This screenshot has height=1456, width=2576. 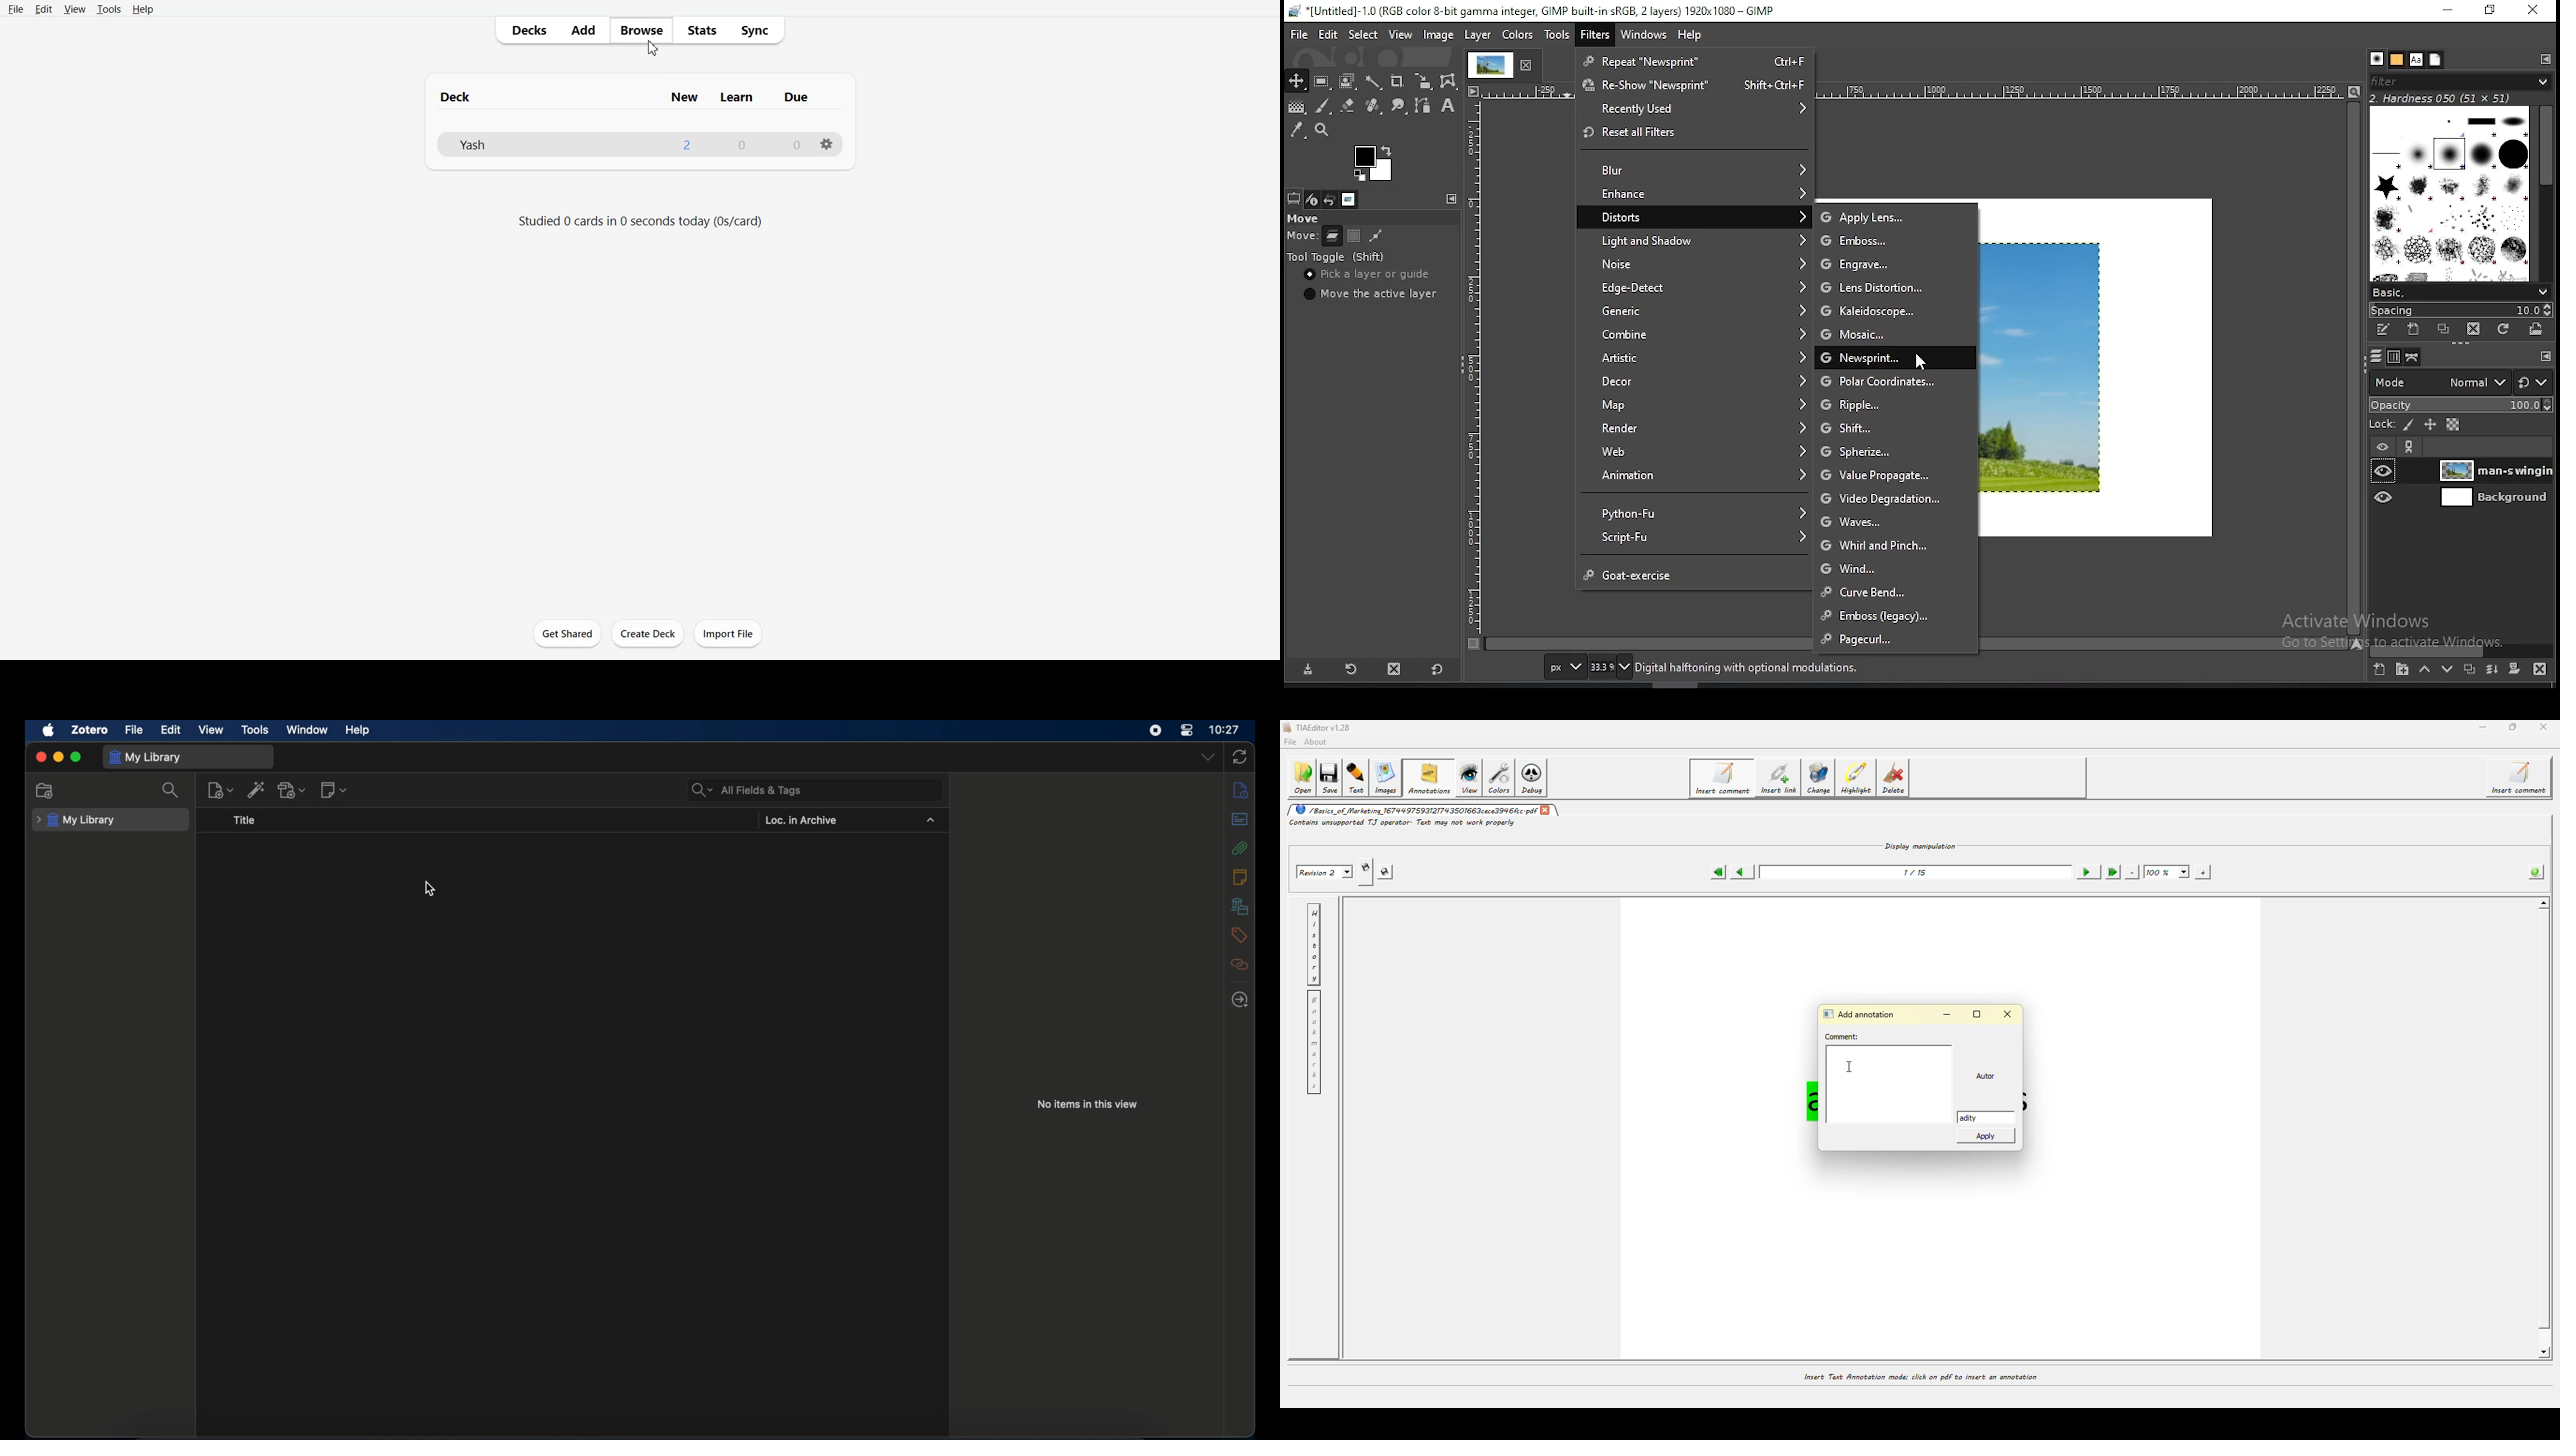 What do you see at coordinates (1237, 935) in the screenshot?
I see `tags` at bounding box center [1237, 935].